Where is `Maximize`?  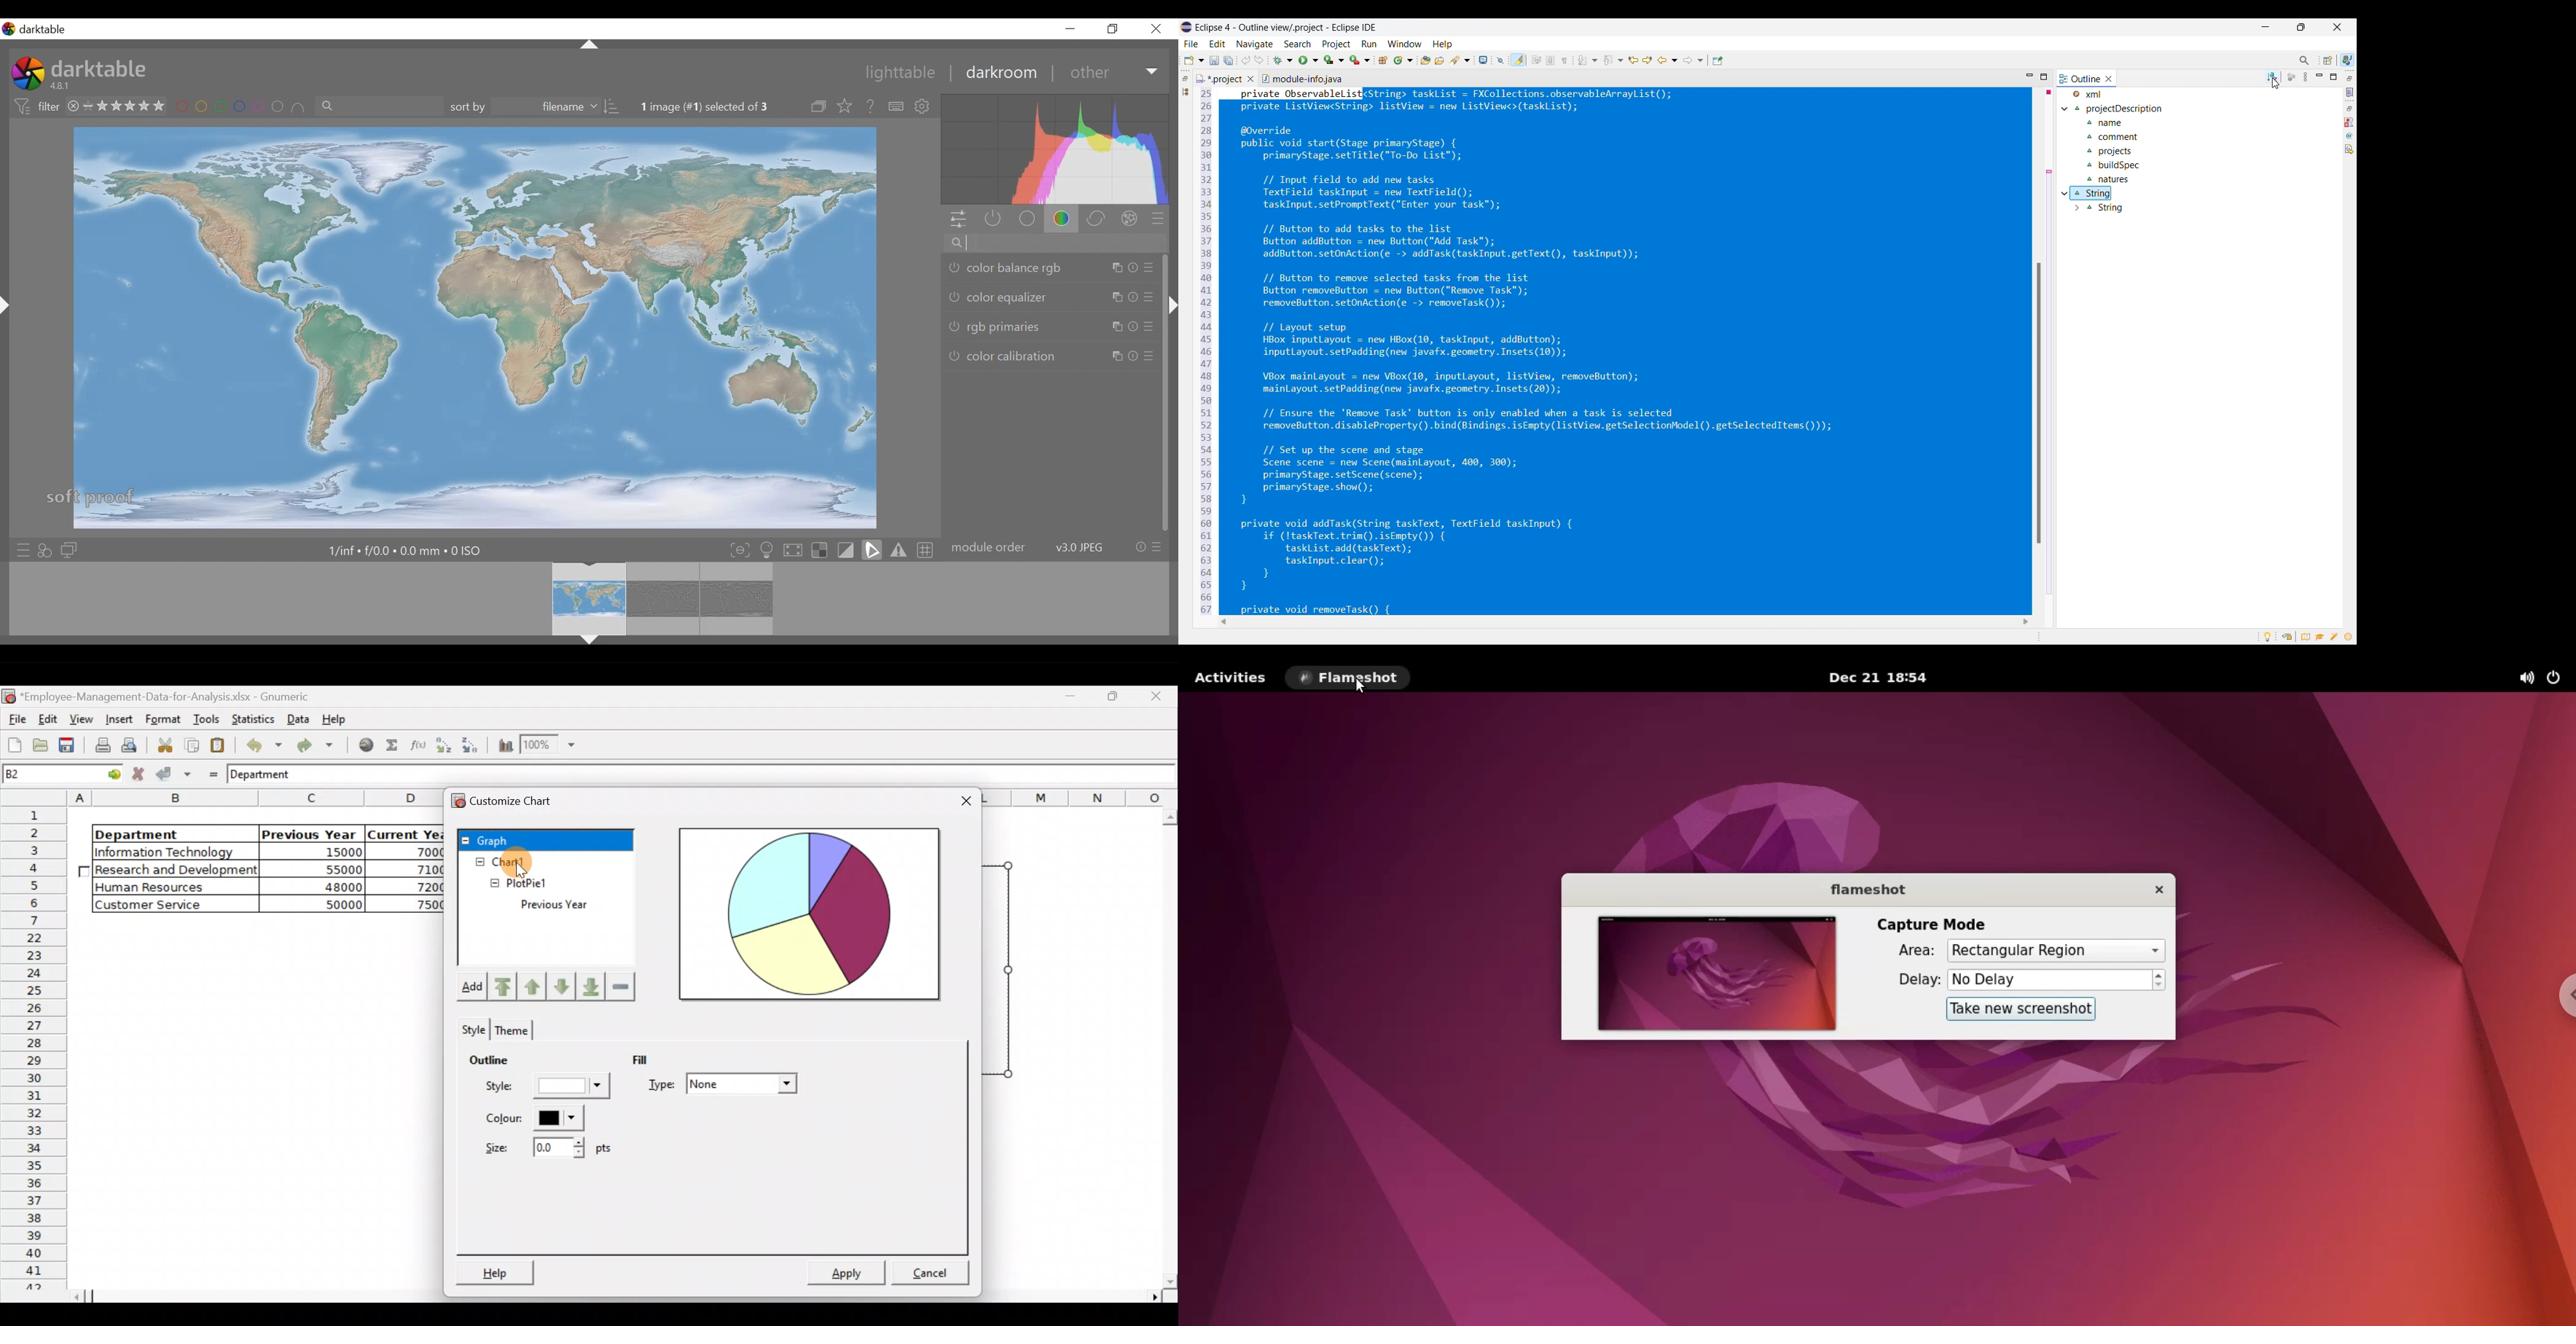 Maximize is located at coordinates (2333, 77).